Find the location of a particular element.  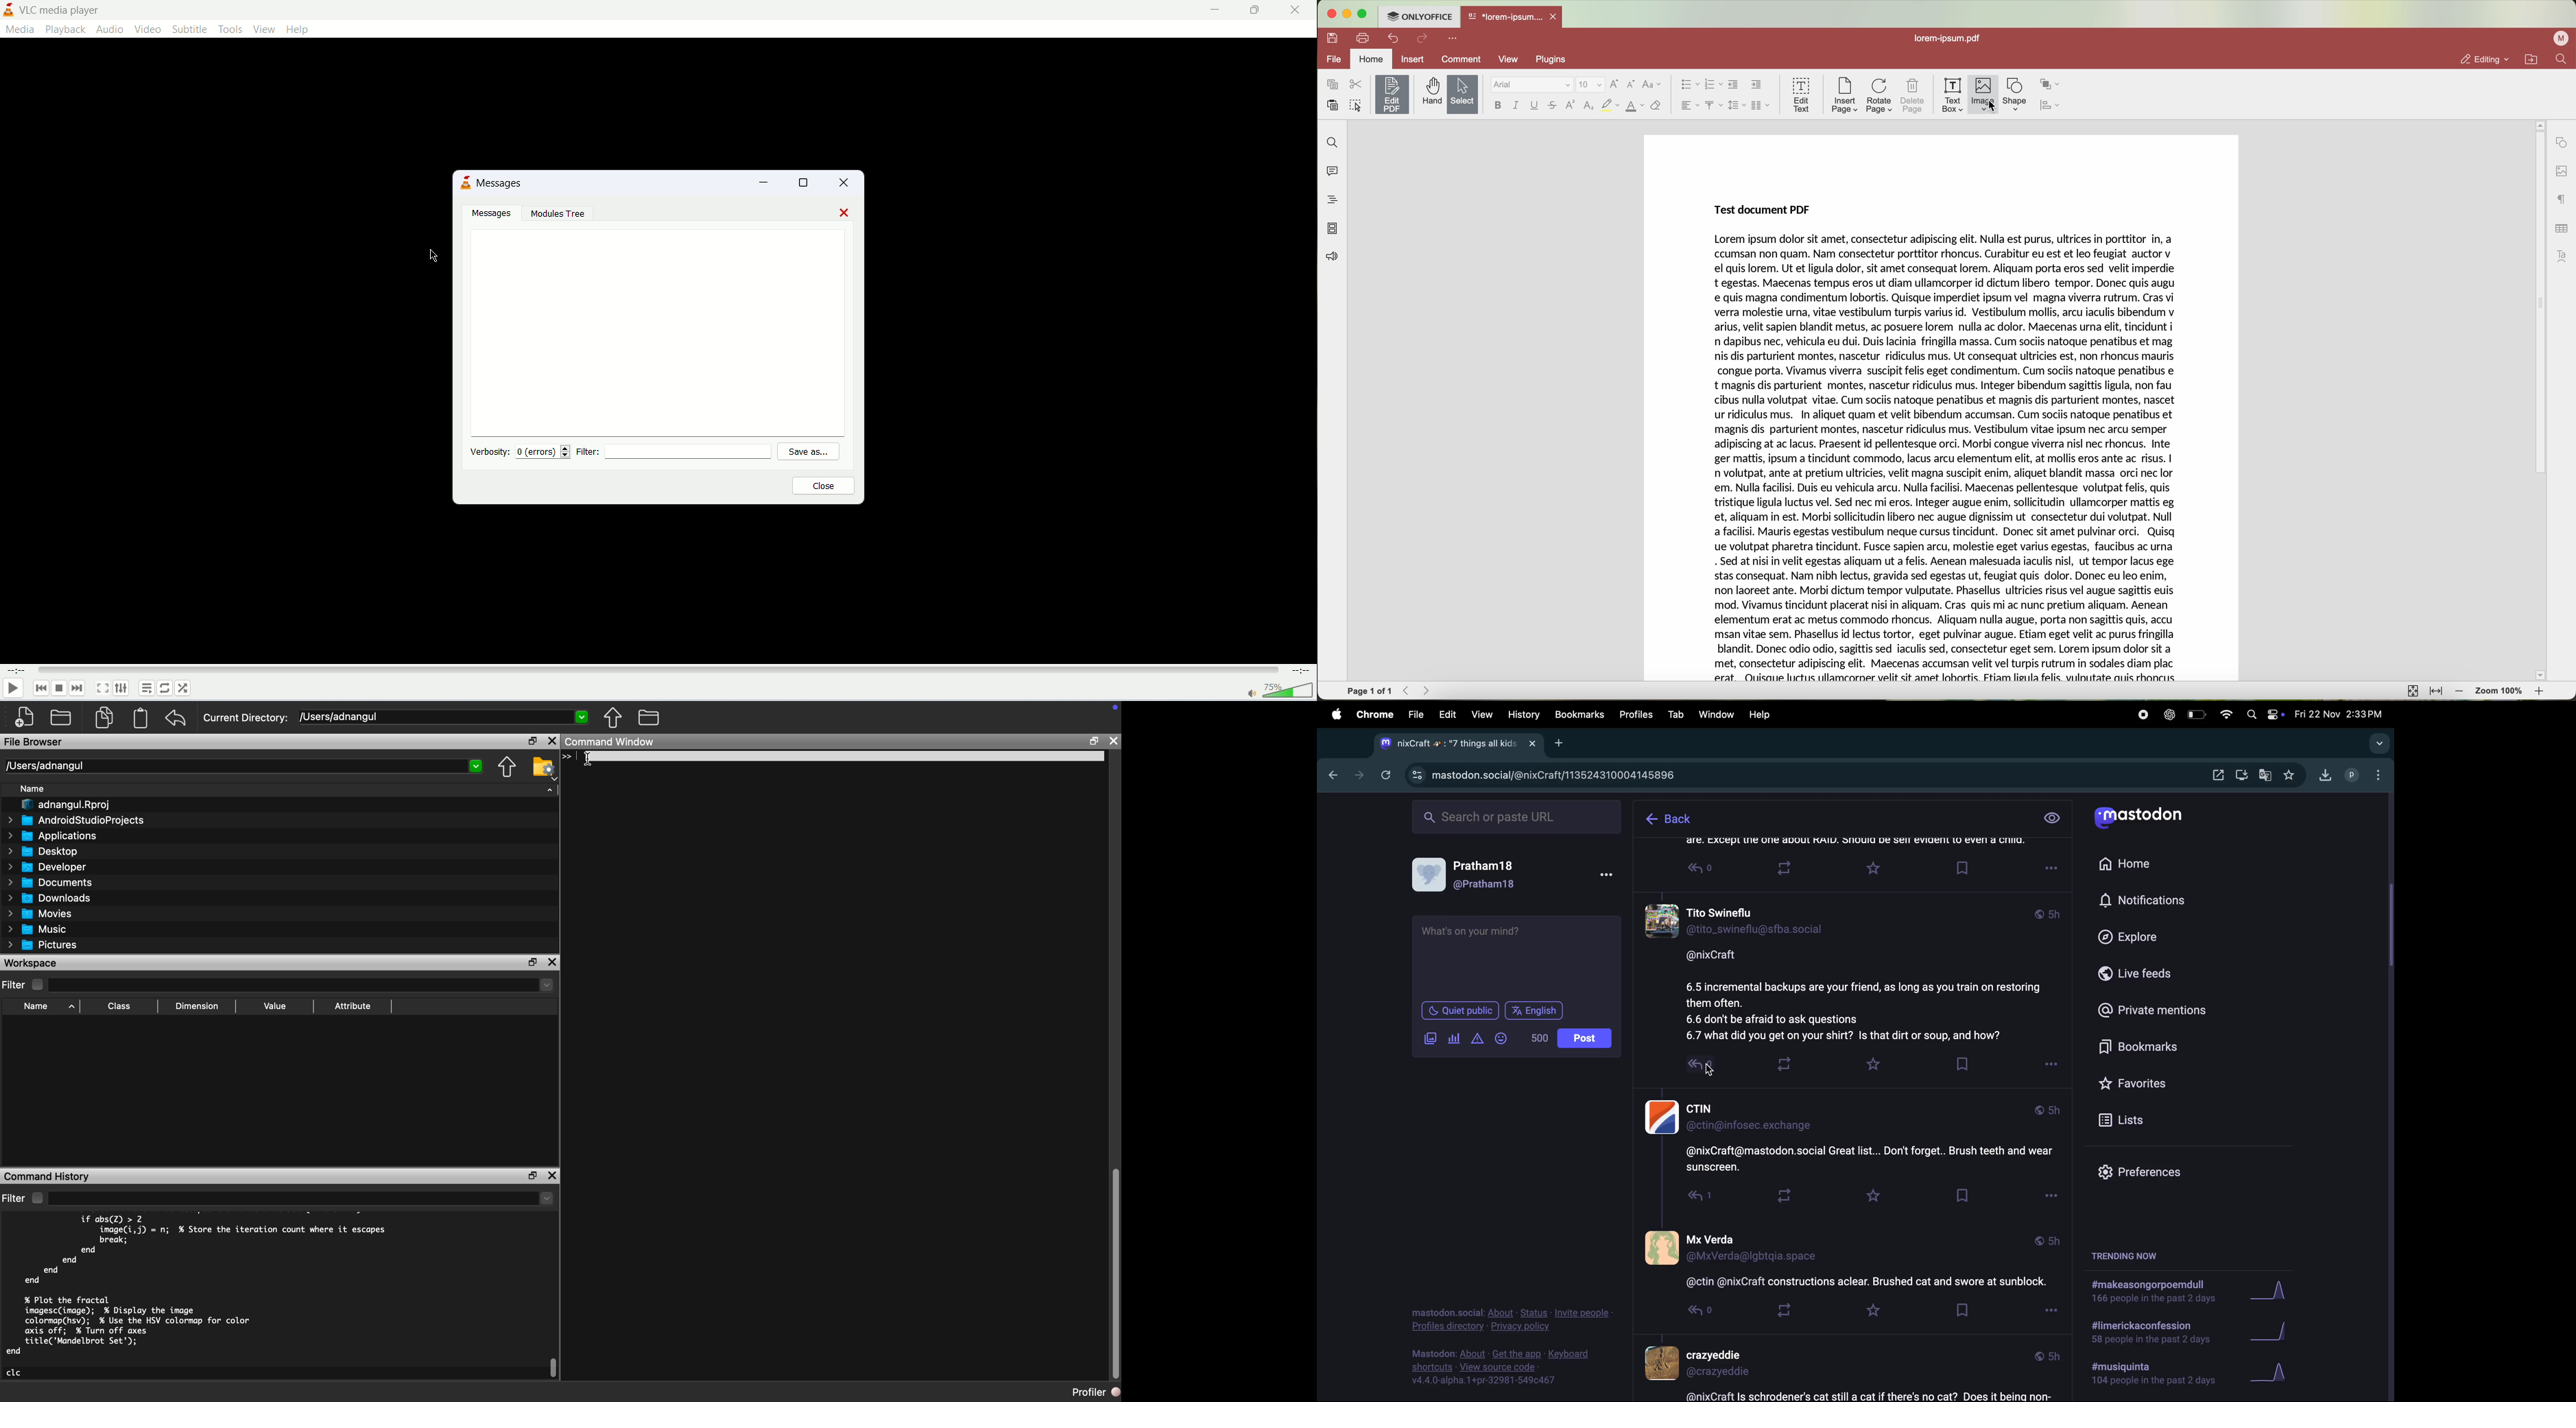

profiles is located at coordinates (1634, 716).